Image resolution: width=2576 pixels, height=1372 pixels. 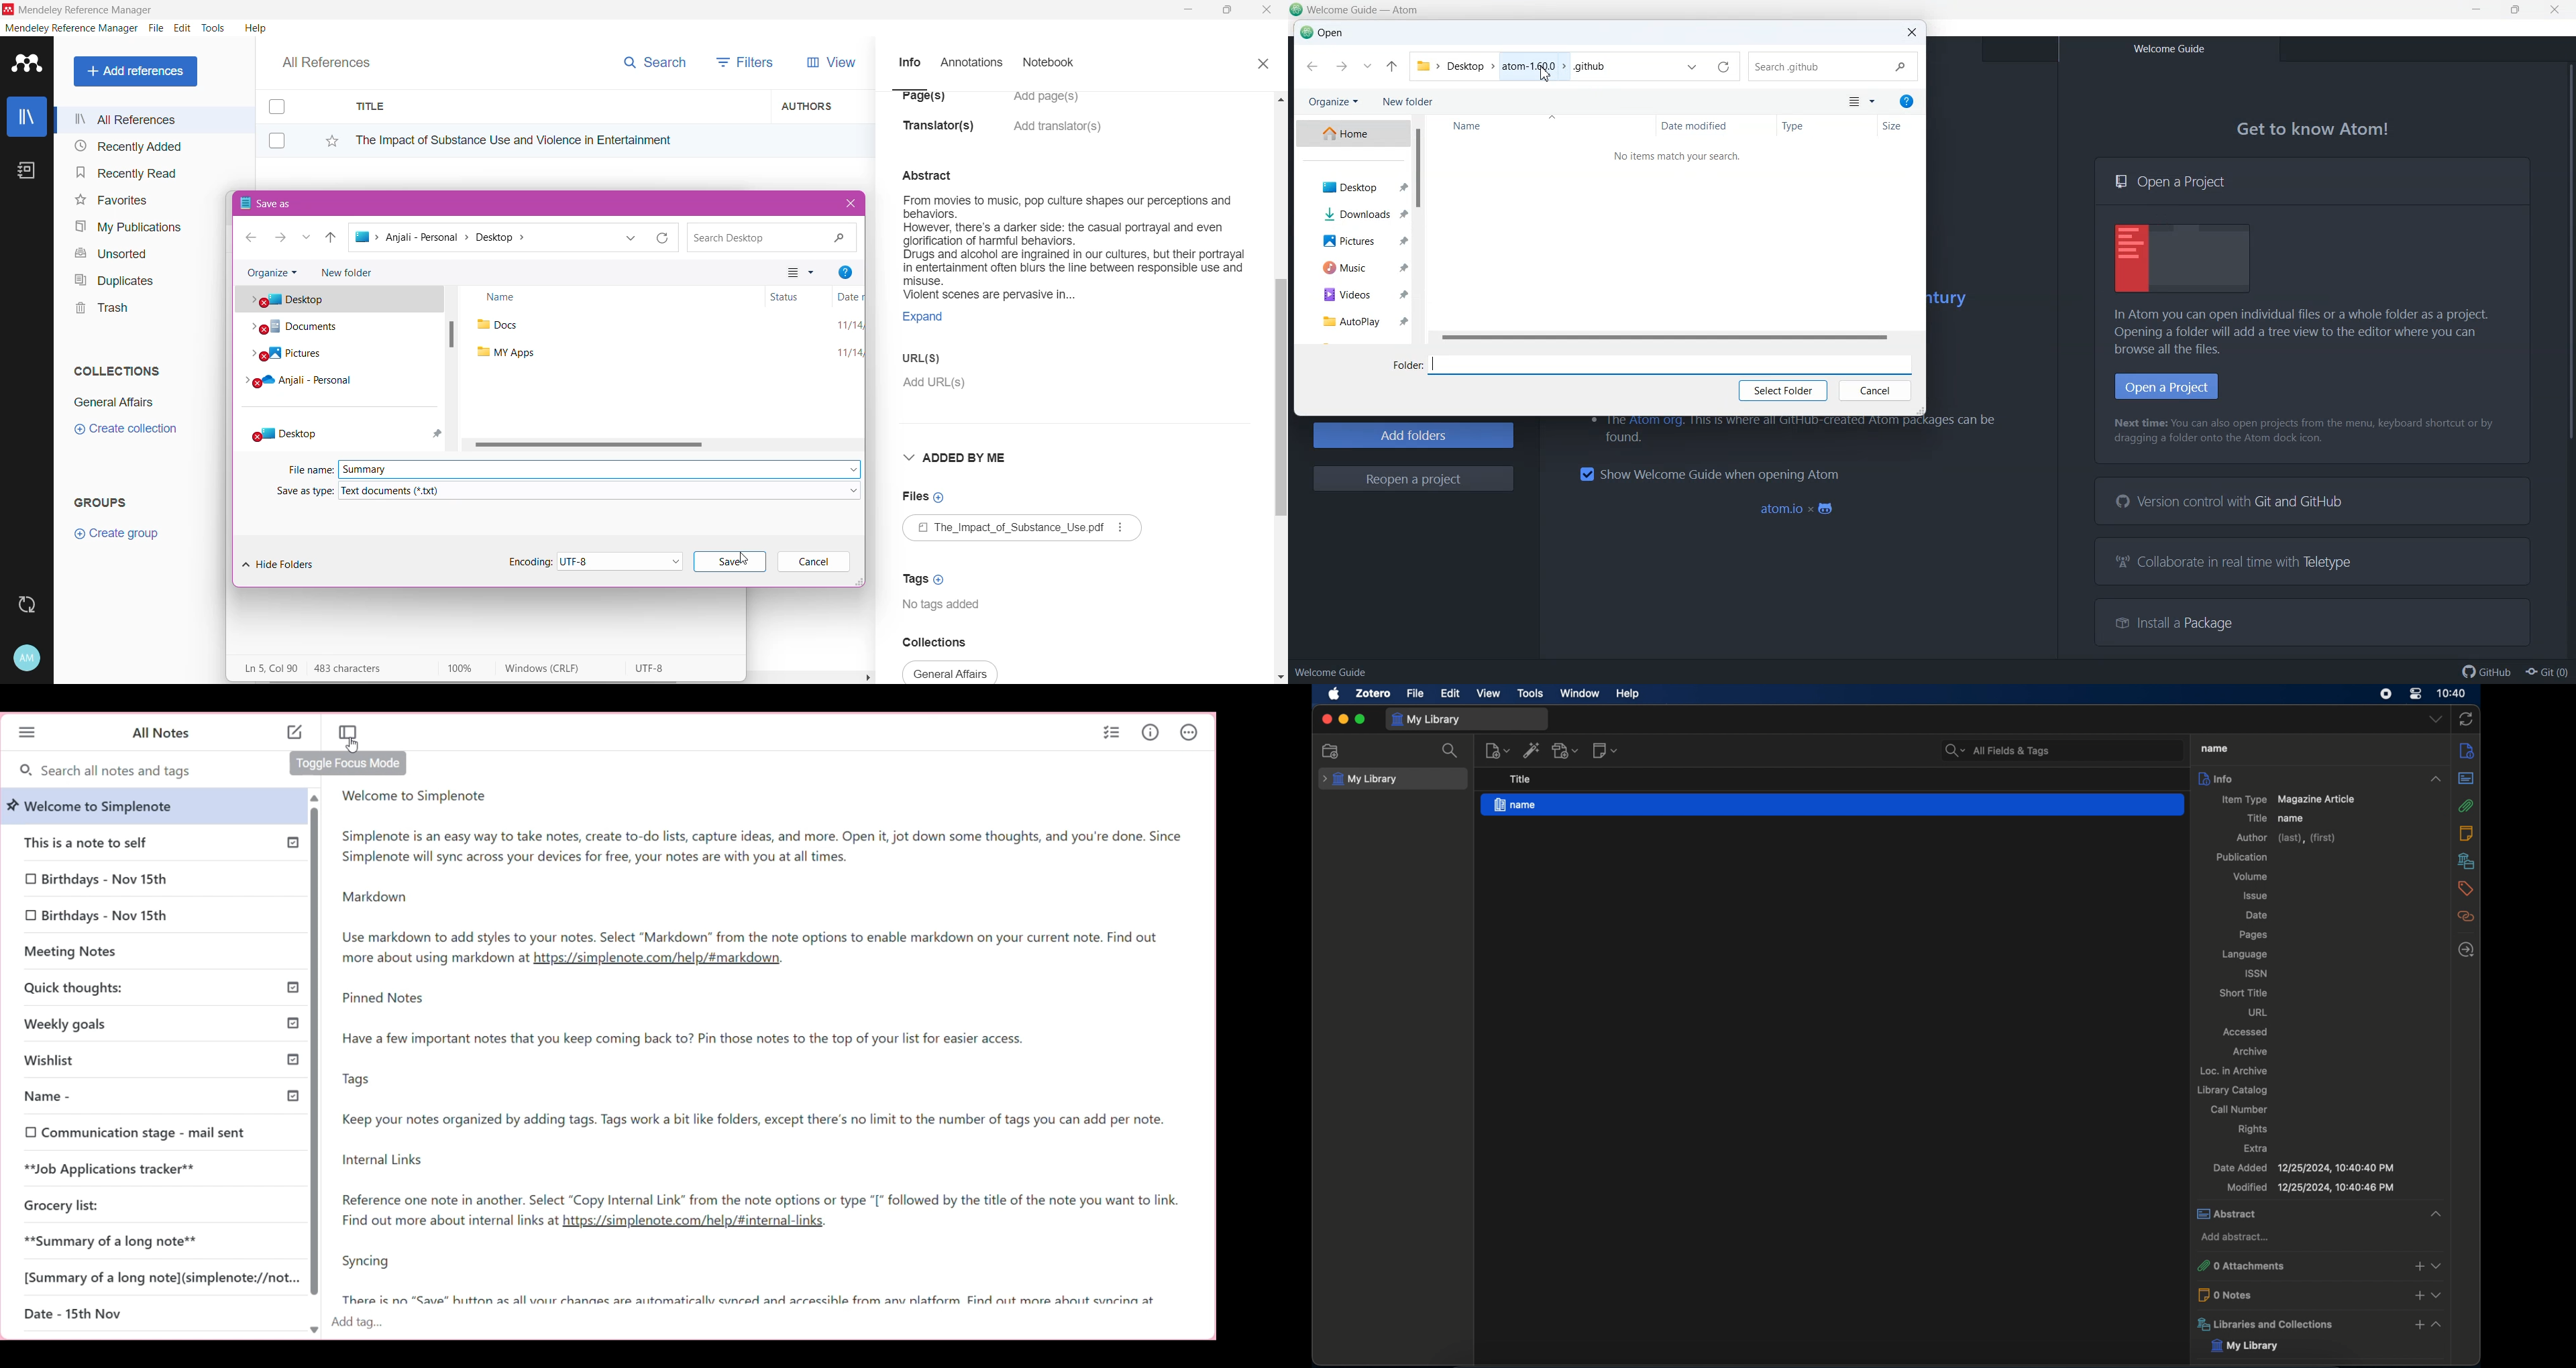 What do you see at coordinates (2304, 1168) in the screenshot?
I see `date added` at bounding box center [2304, 1168].